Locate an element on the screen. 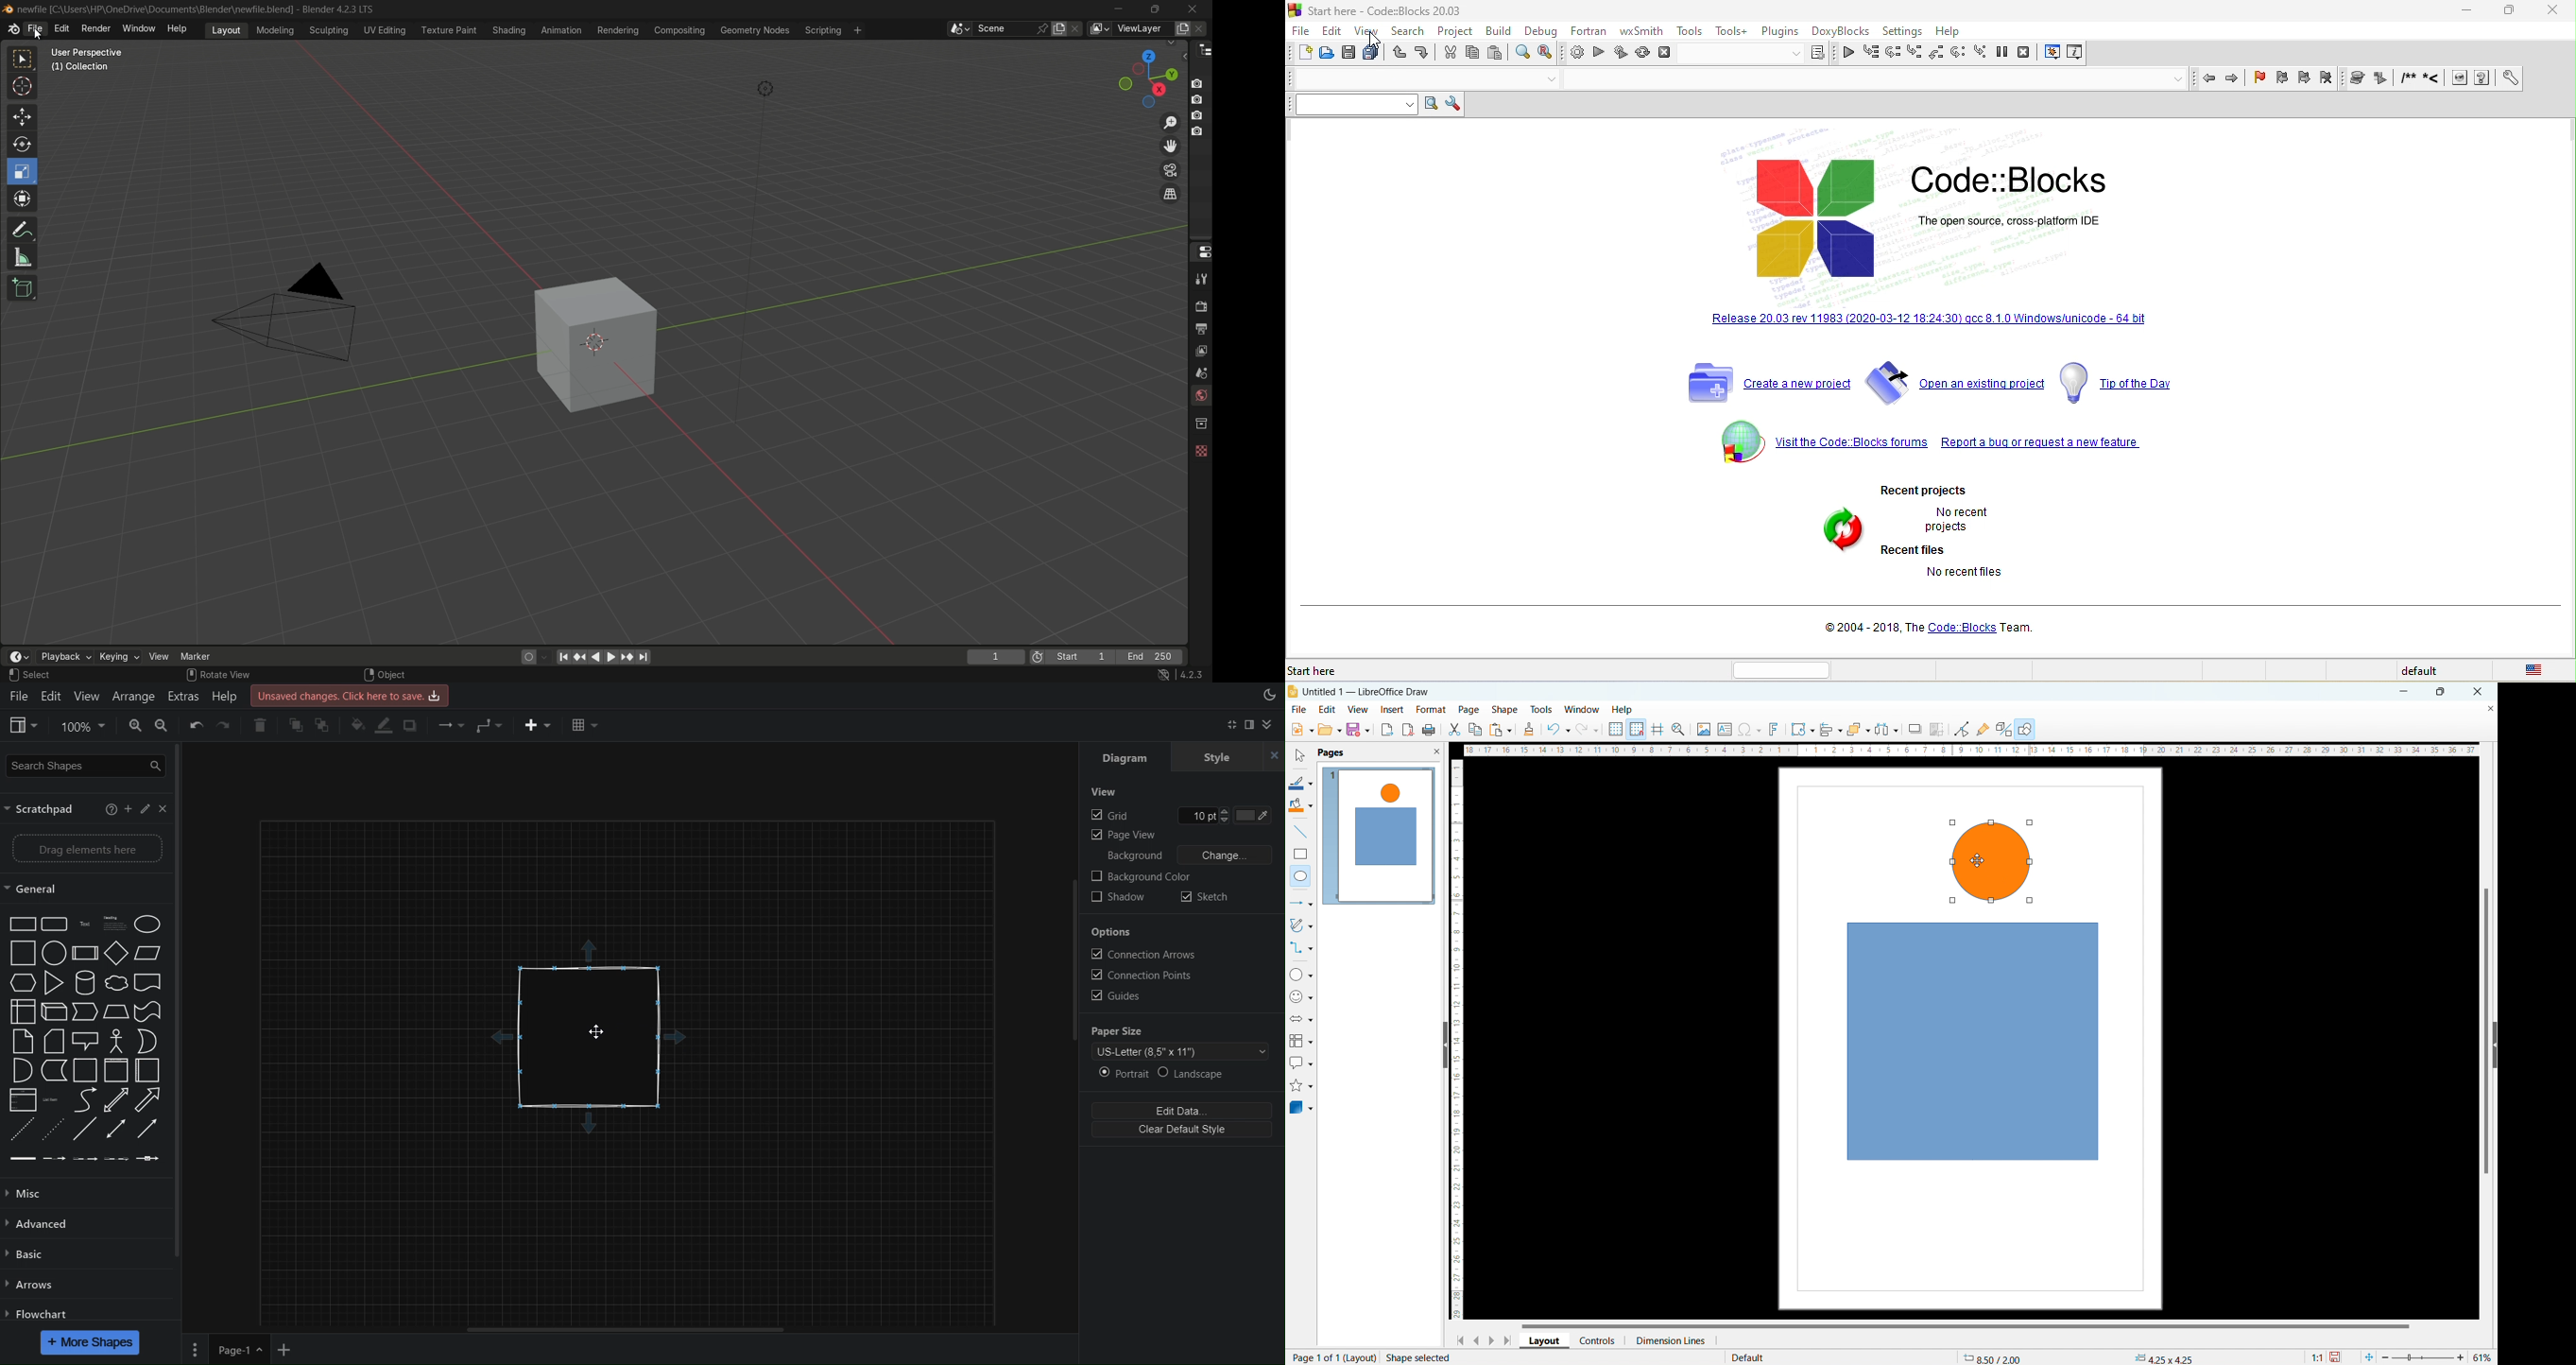 The width and height of the screenshot is (2576, 1372). Paper Size is located at coordinates (1126, 1032).